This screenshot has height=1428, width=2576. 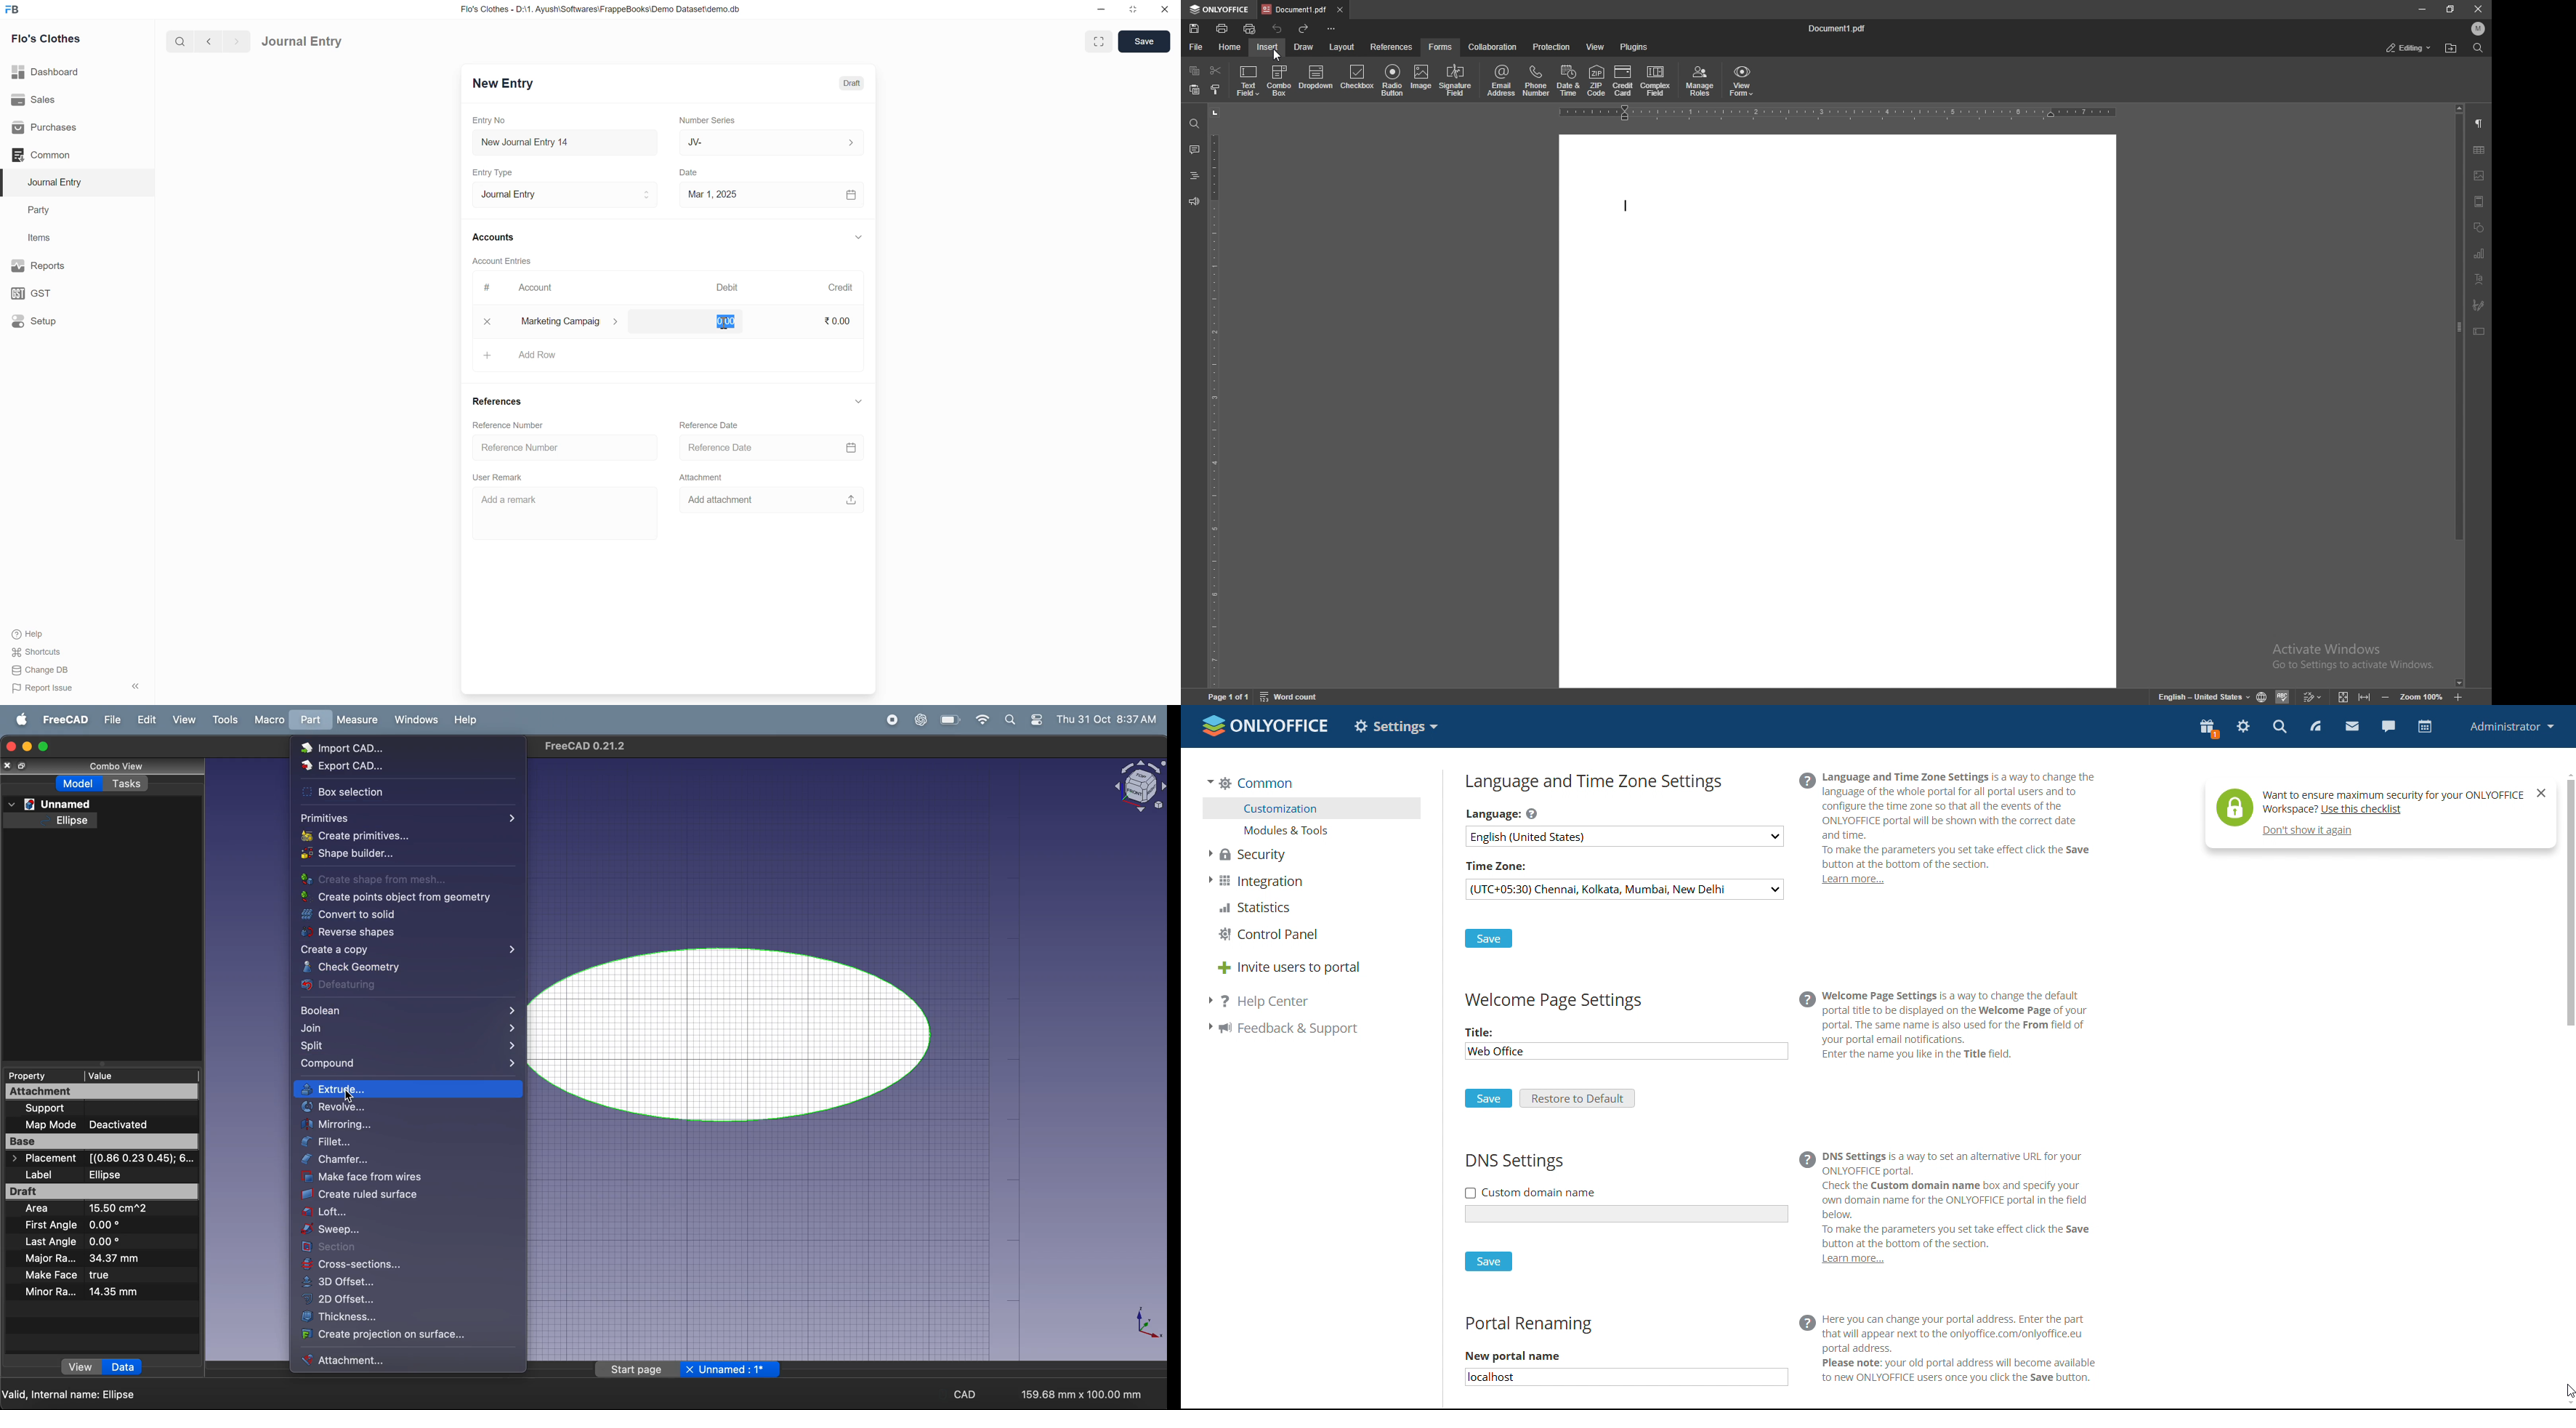 I want to click on find, so click(x=1193, y=122).